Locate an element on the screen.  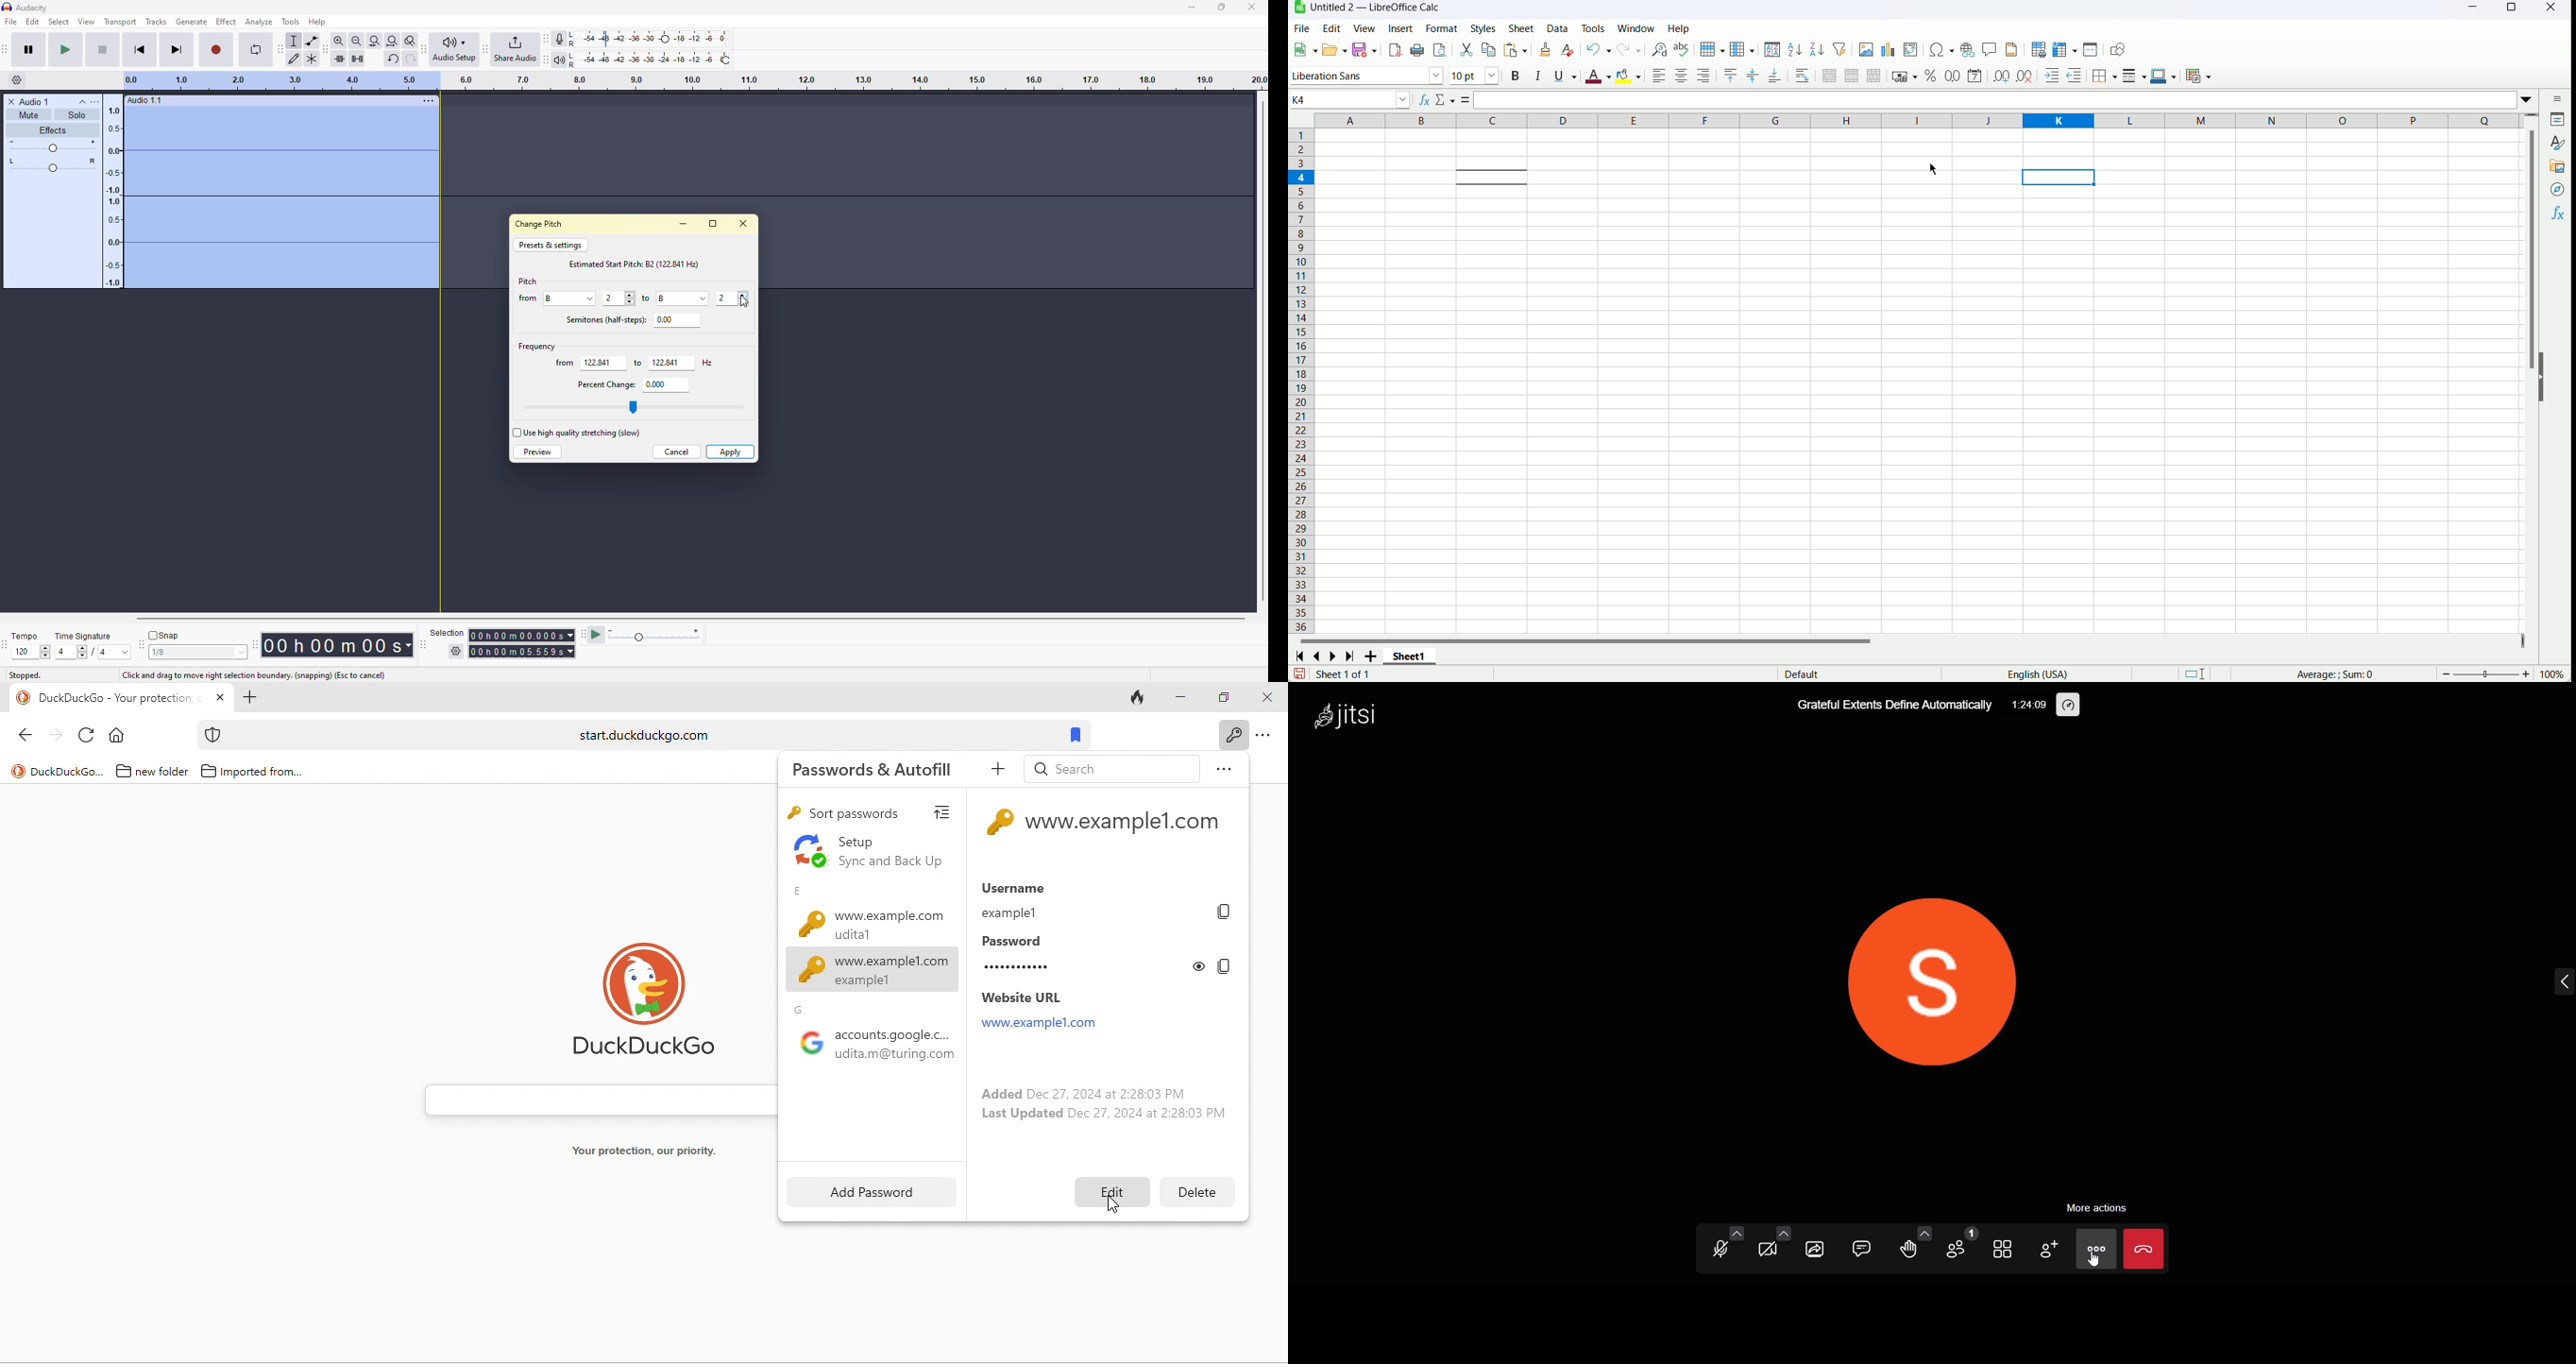
tools is located at coordinates (290, 21).